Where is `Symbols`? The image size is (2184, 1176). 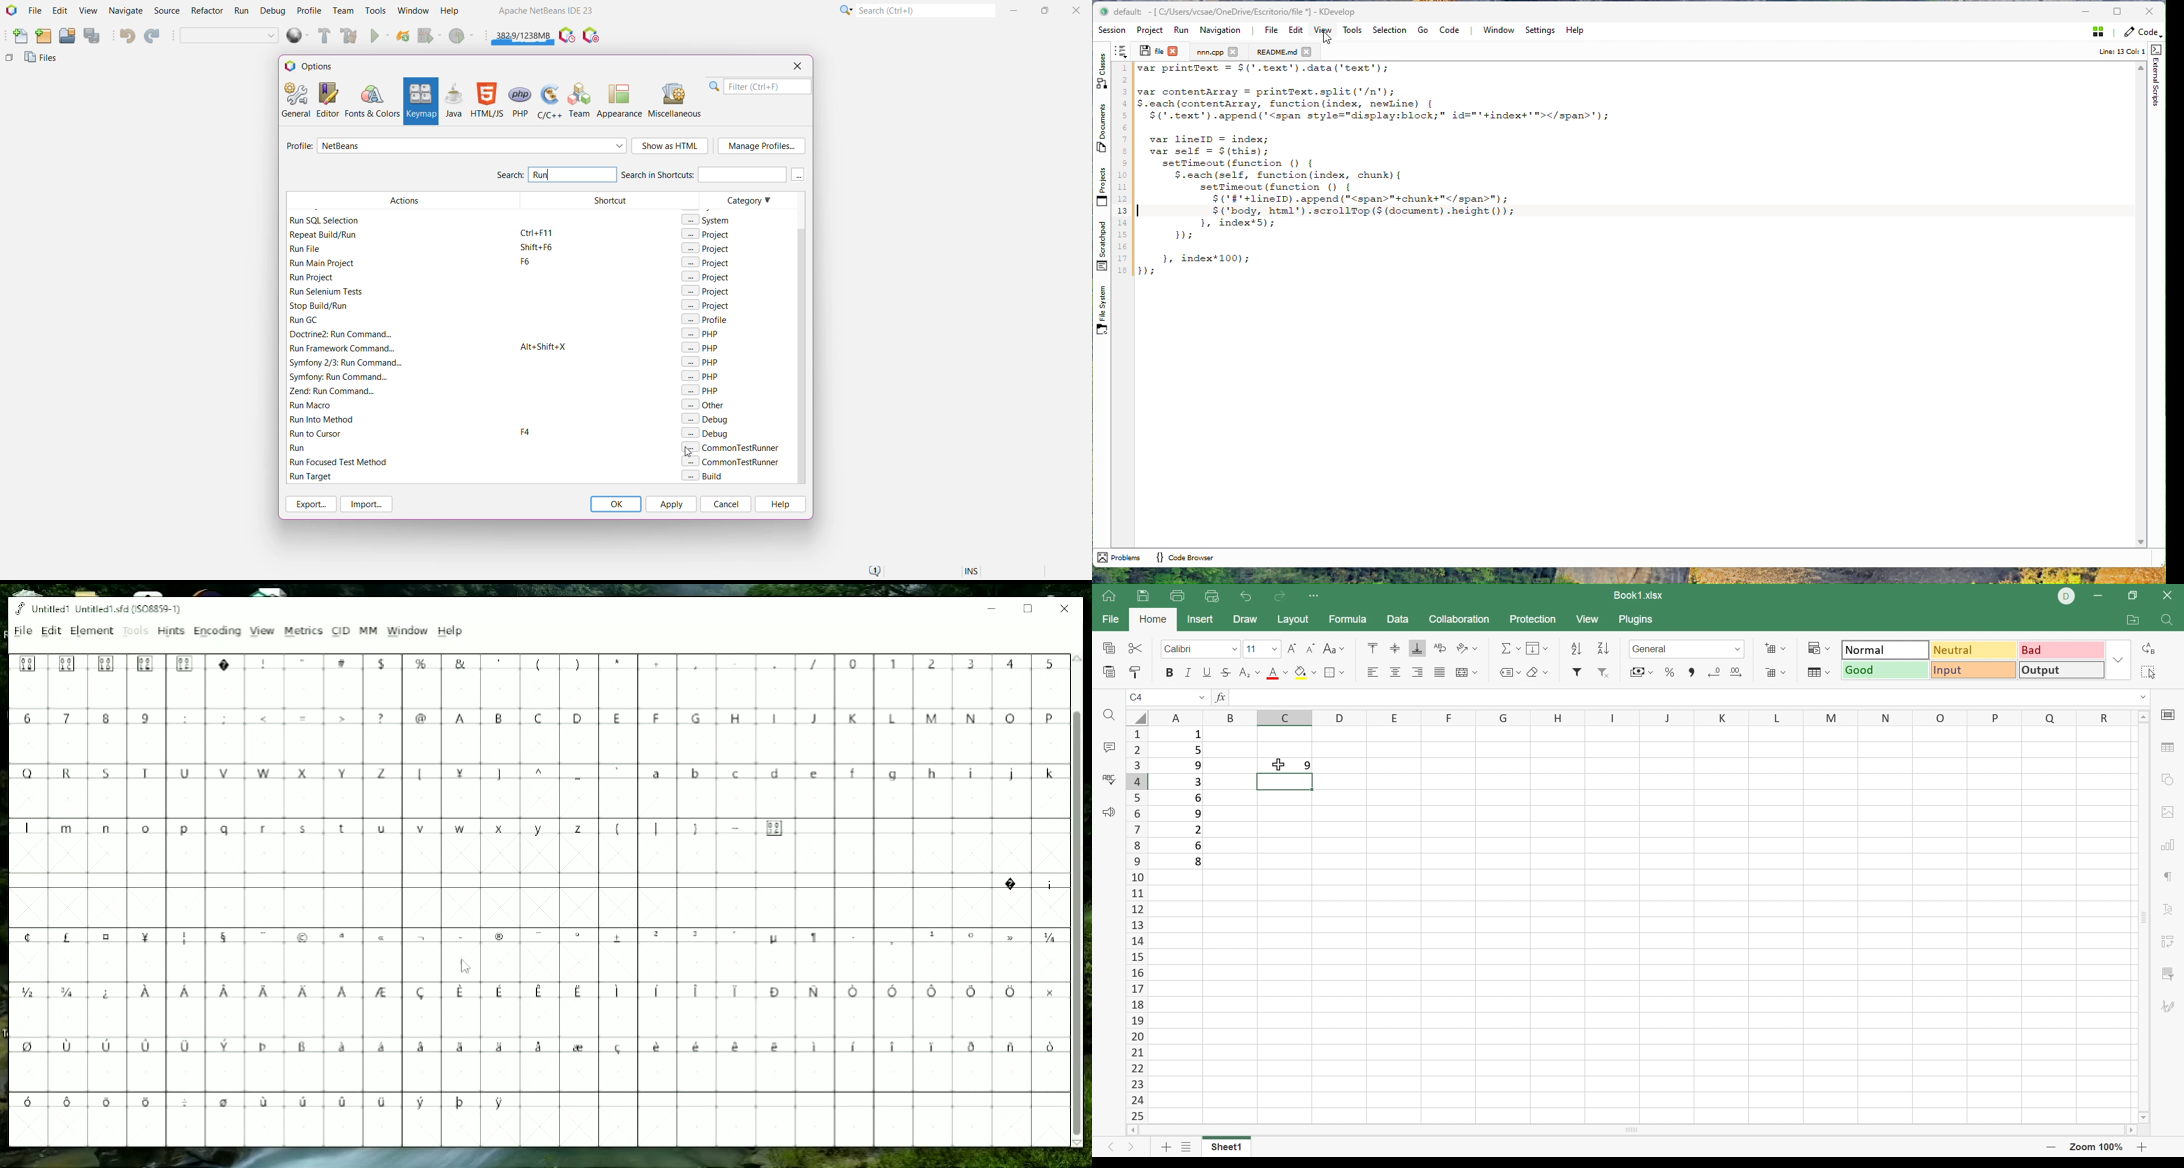 Symbols is located at coordinates (421, 662).